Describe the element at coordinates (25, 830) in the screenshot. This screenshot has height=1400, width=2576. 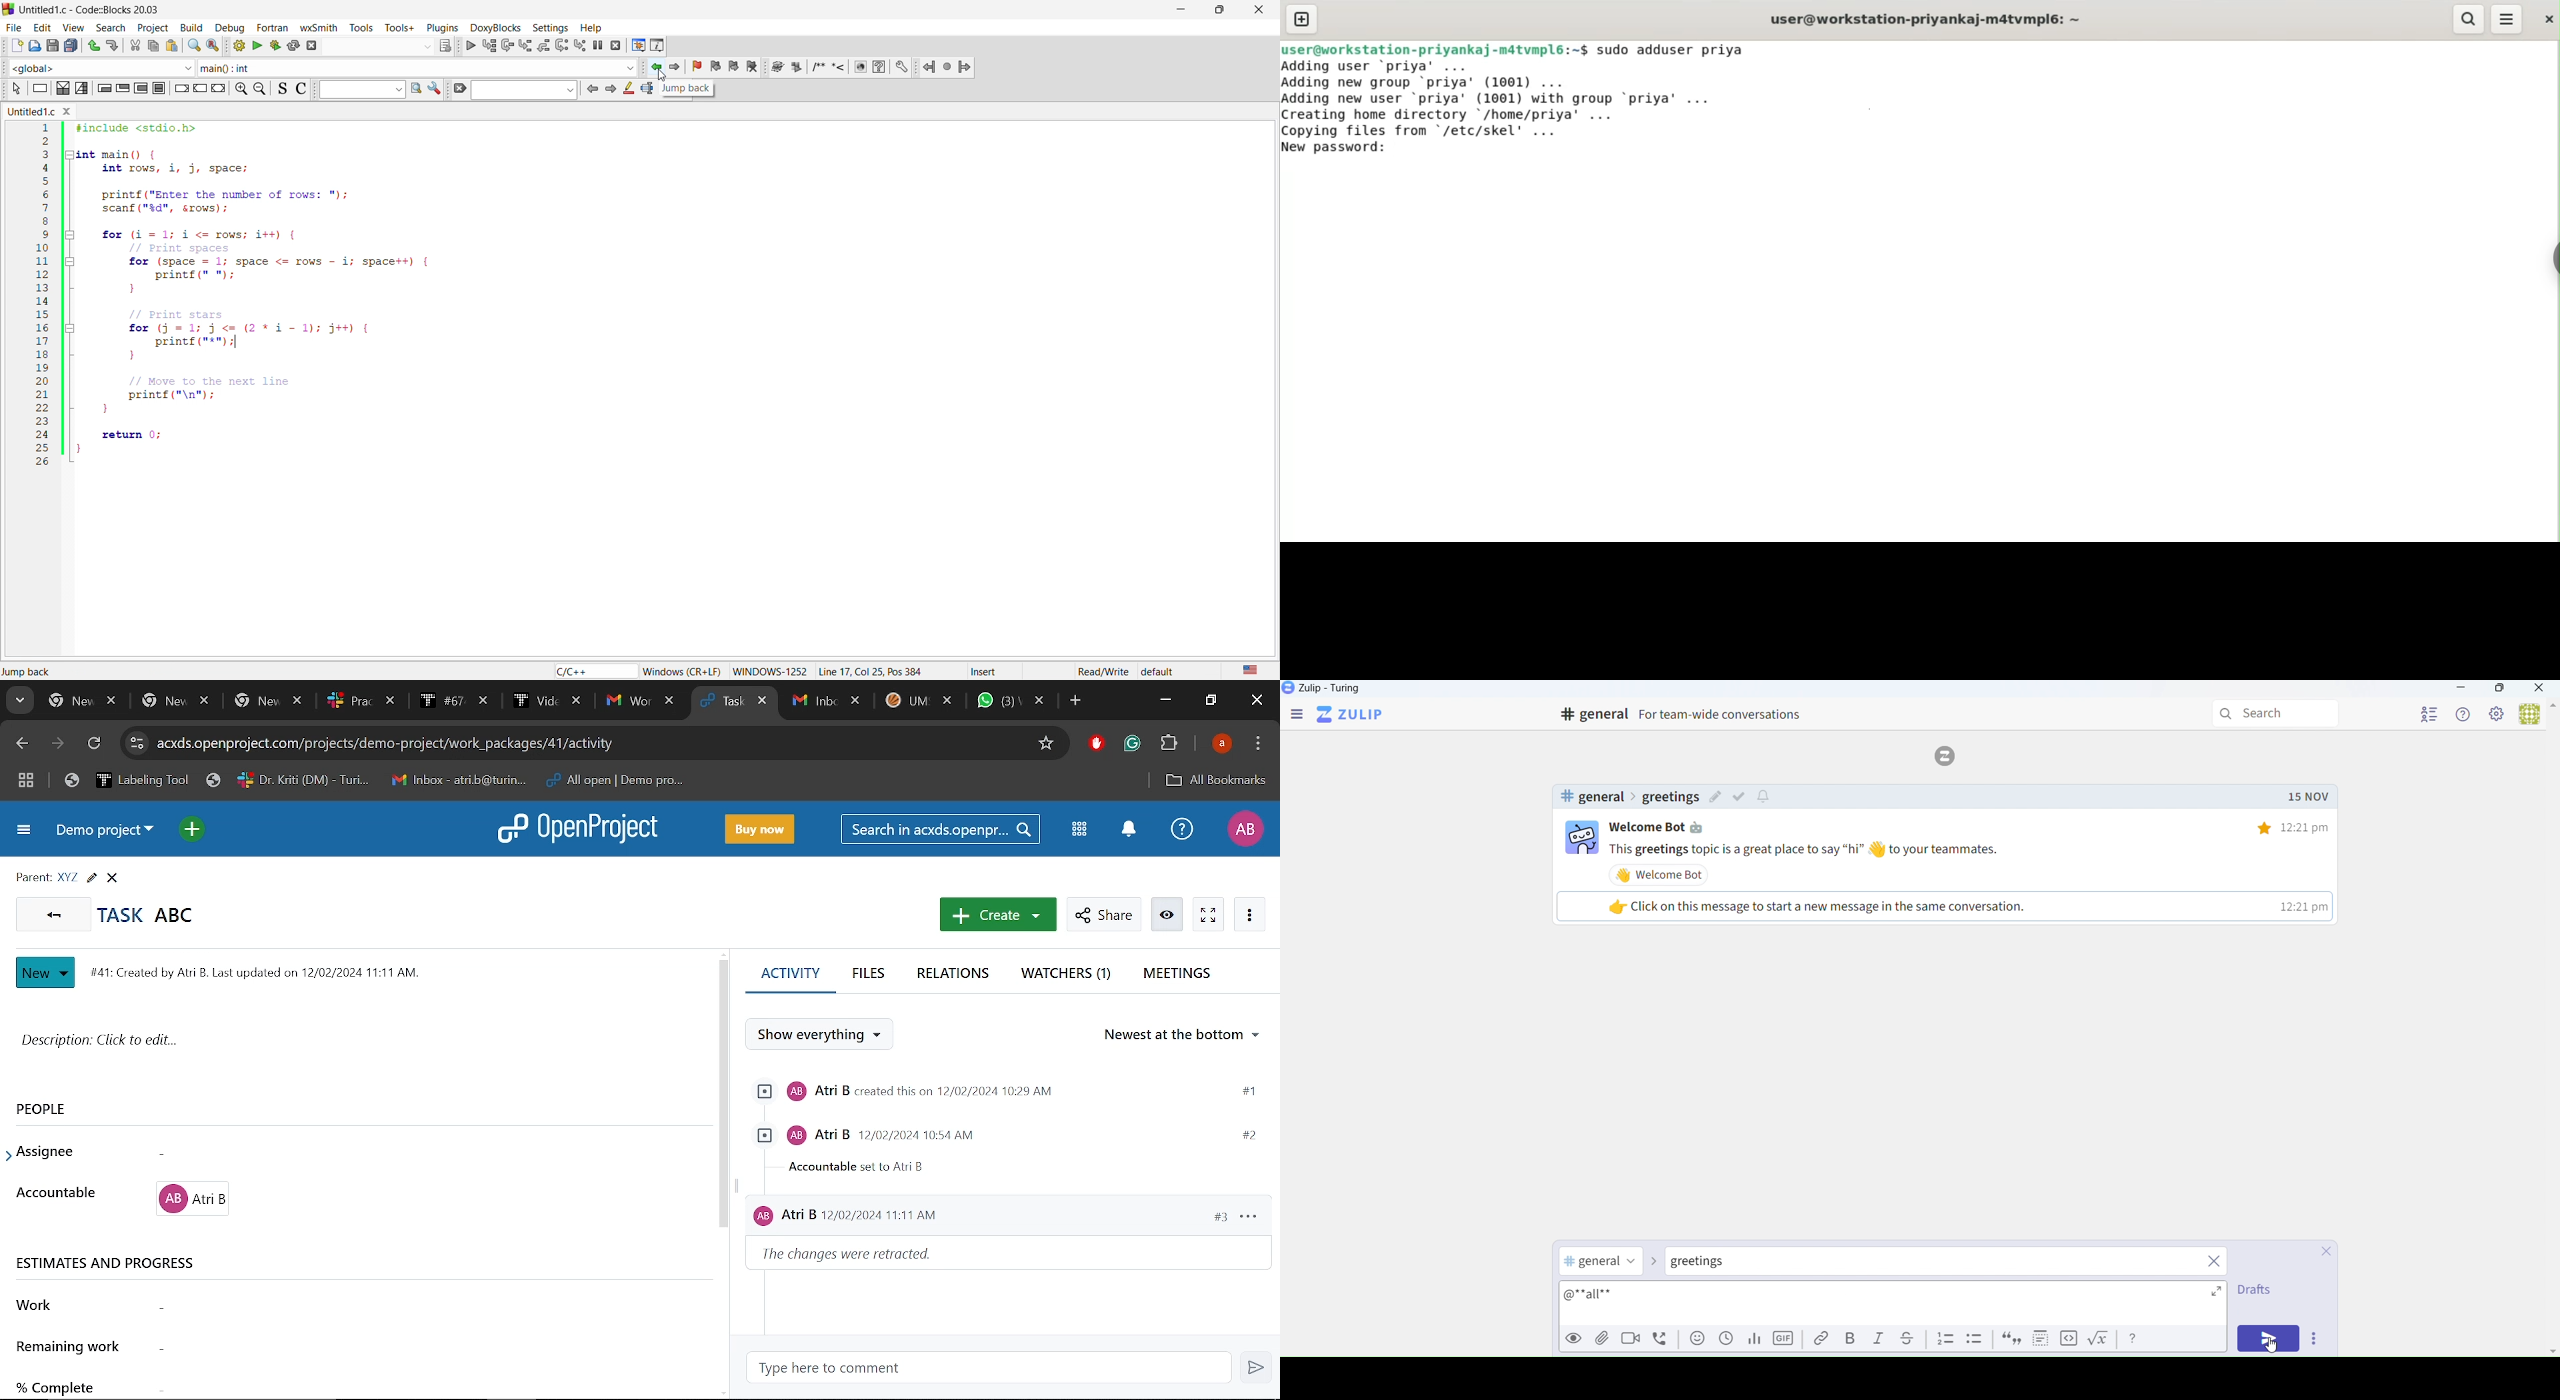
I see `Expand project menu` at that location.